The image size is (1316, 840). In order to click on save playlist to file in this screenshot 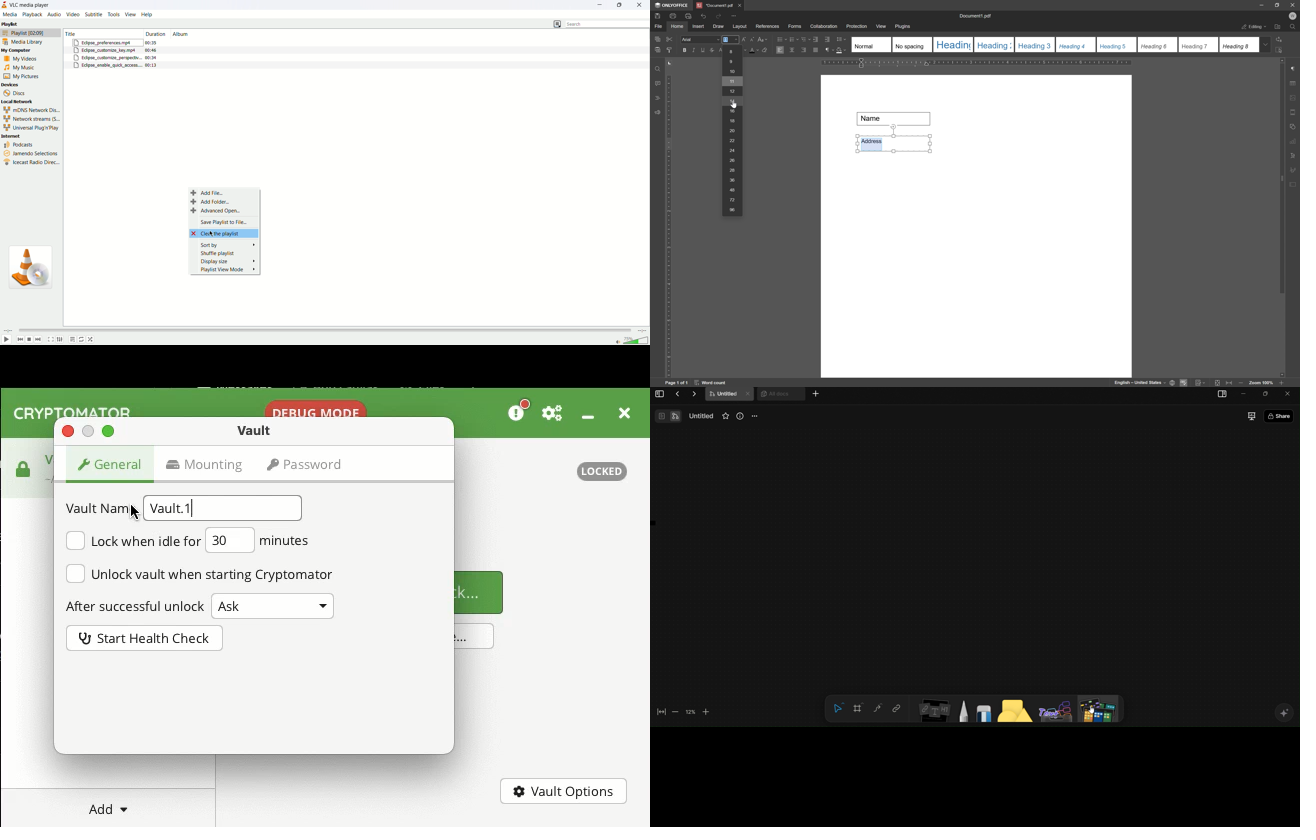, I will do `click(222, 221)`.